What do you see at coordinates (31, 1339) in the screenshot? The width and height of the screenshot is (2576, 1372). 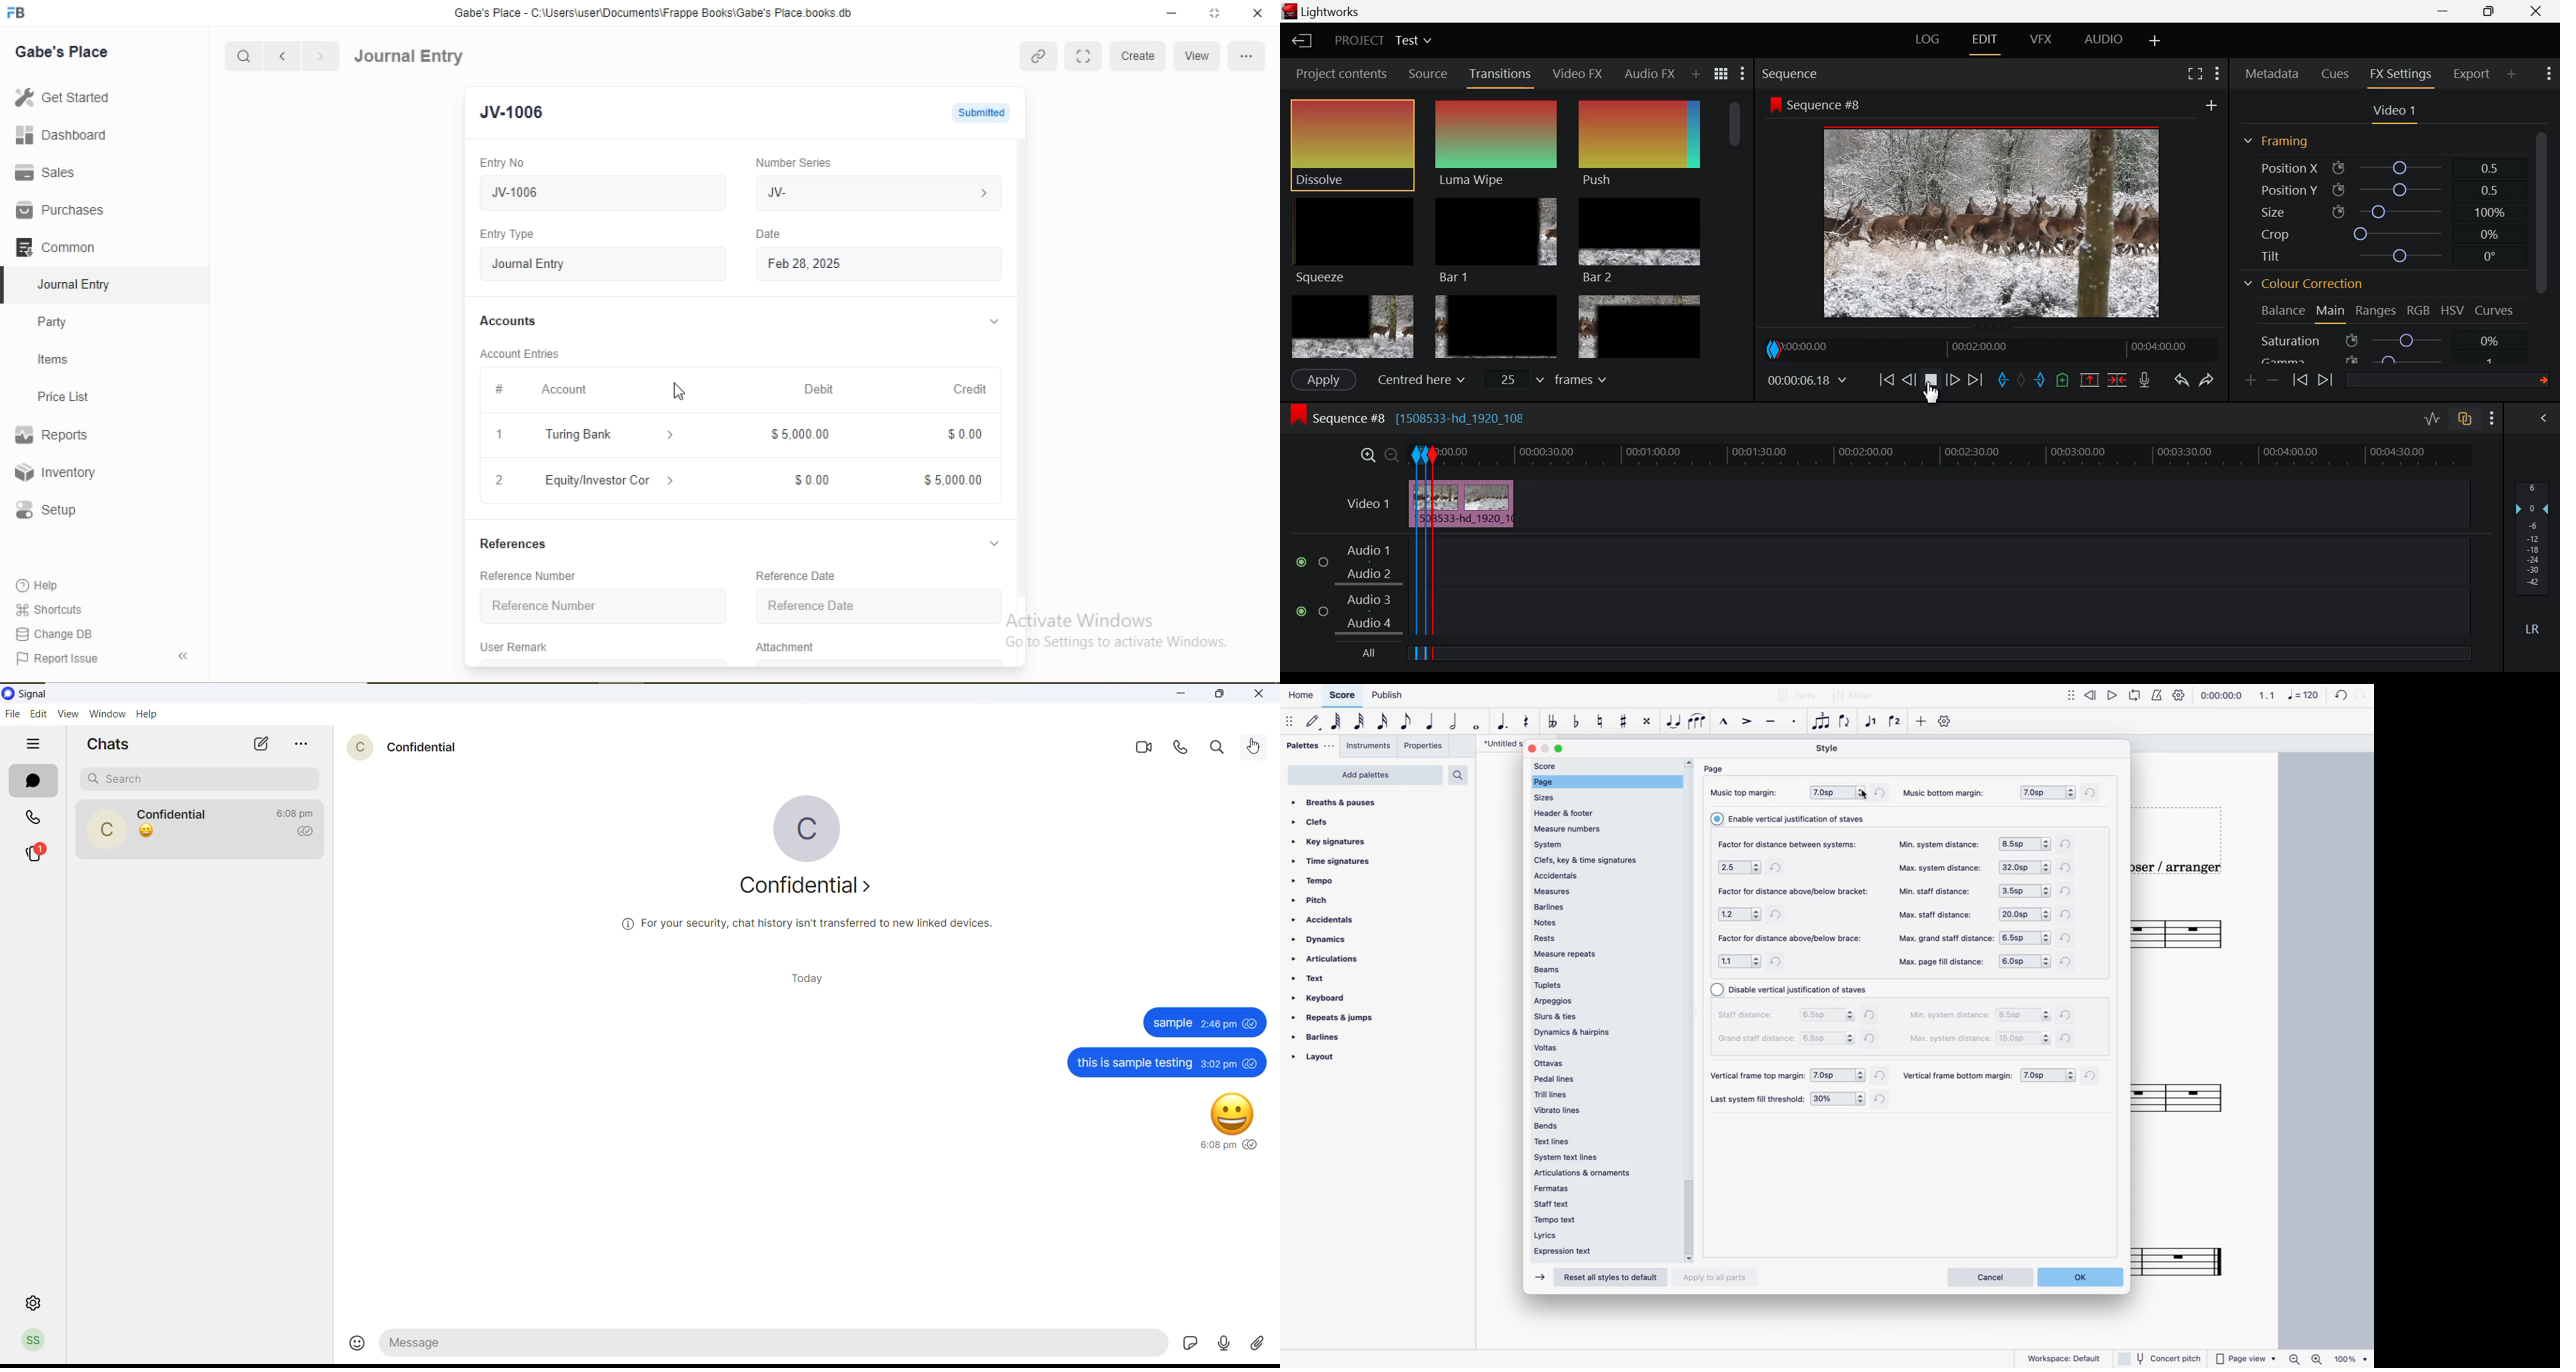 I see `profile picture` at bounding box center [31, 1339].